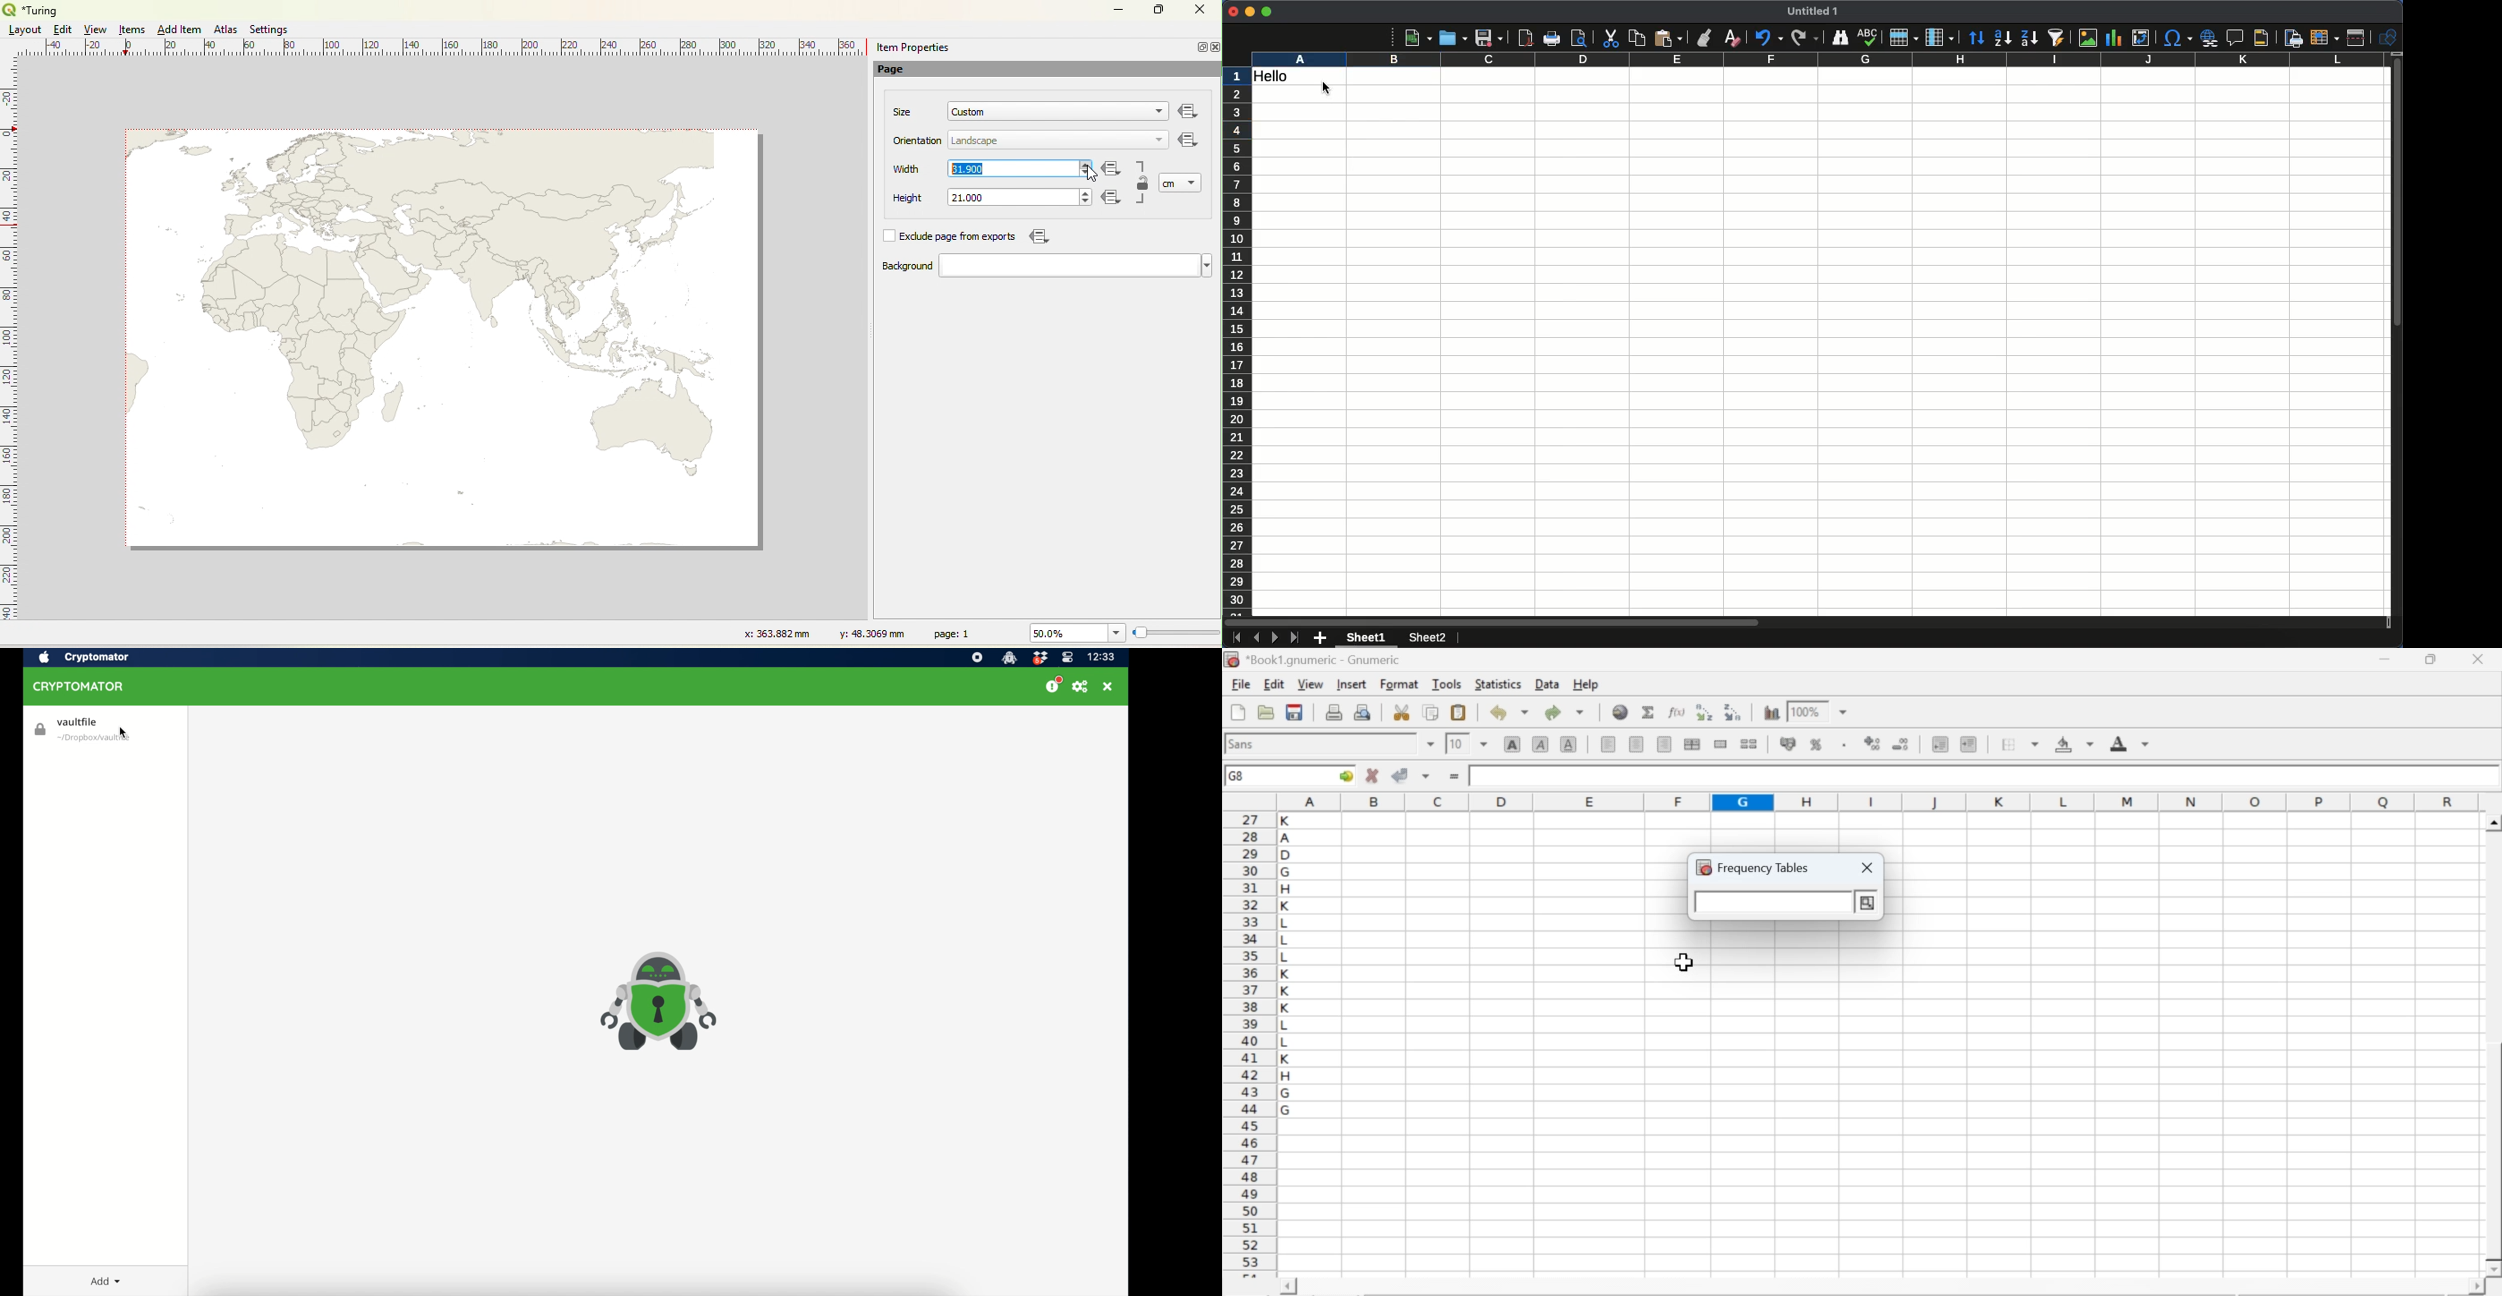 The image size is (2520, 1316). What do you see at coordinates (888, 235) in the screenshot?
I see `Check box` at bounding box center [888, 235].